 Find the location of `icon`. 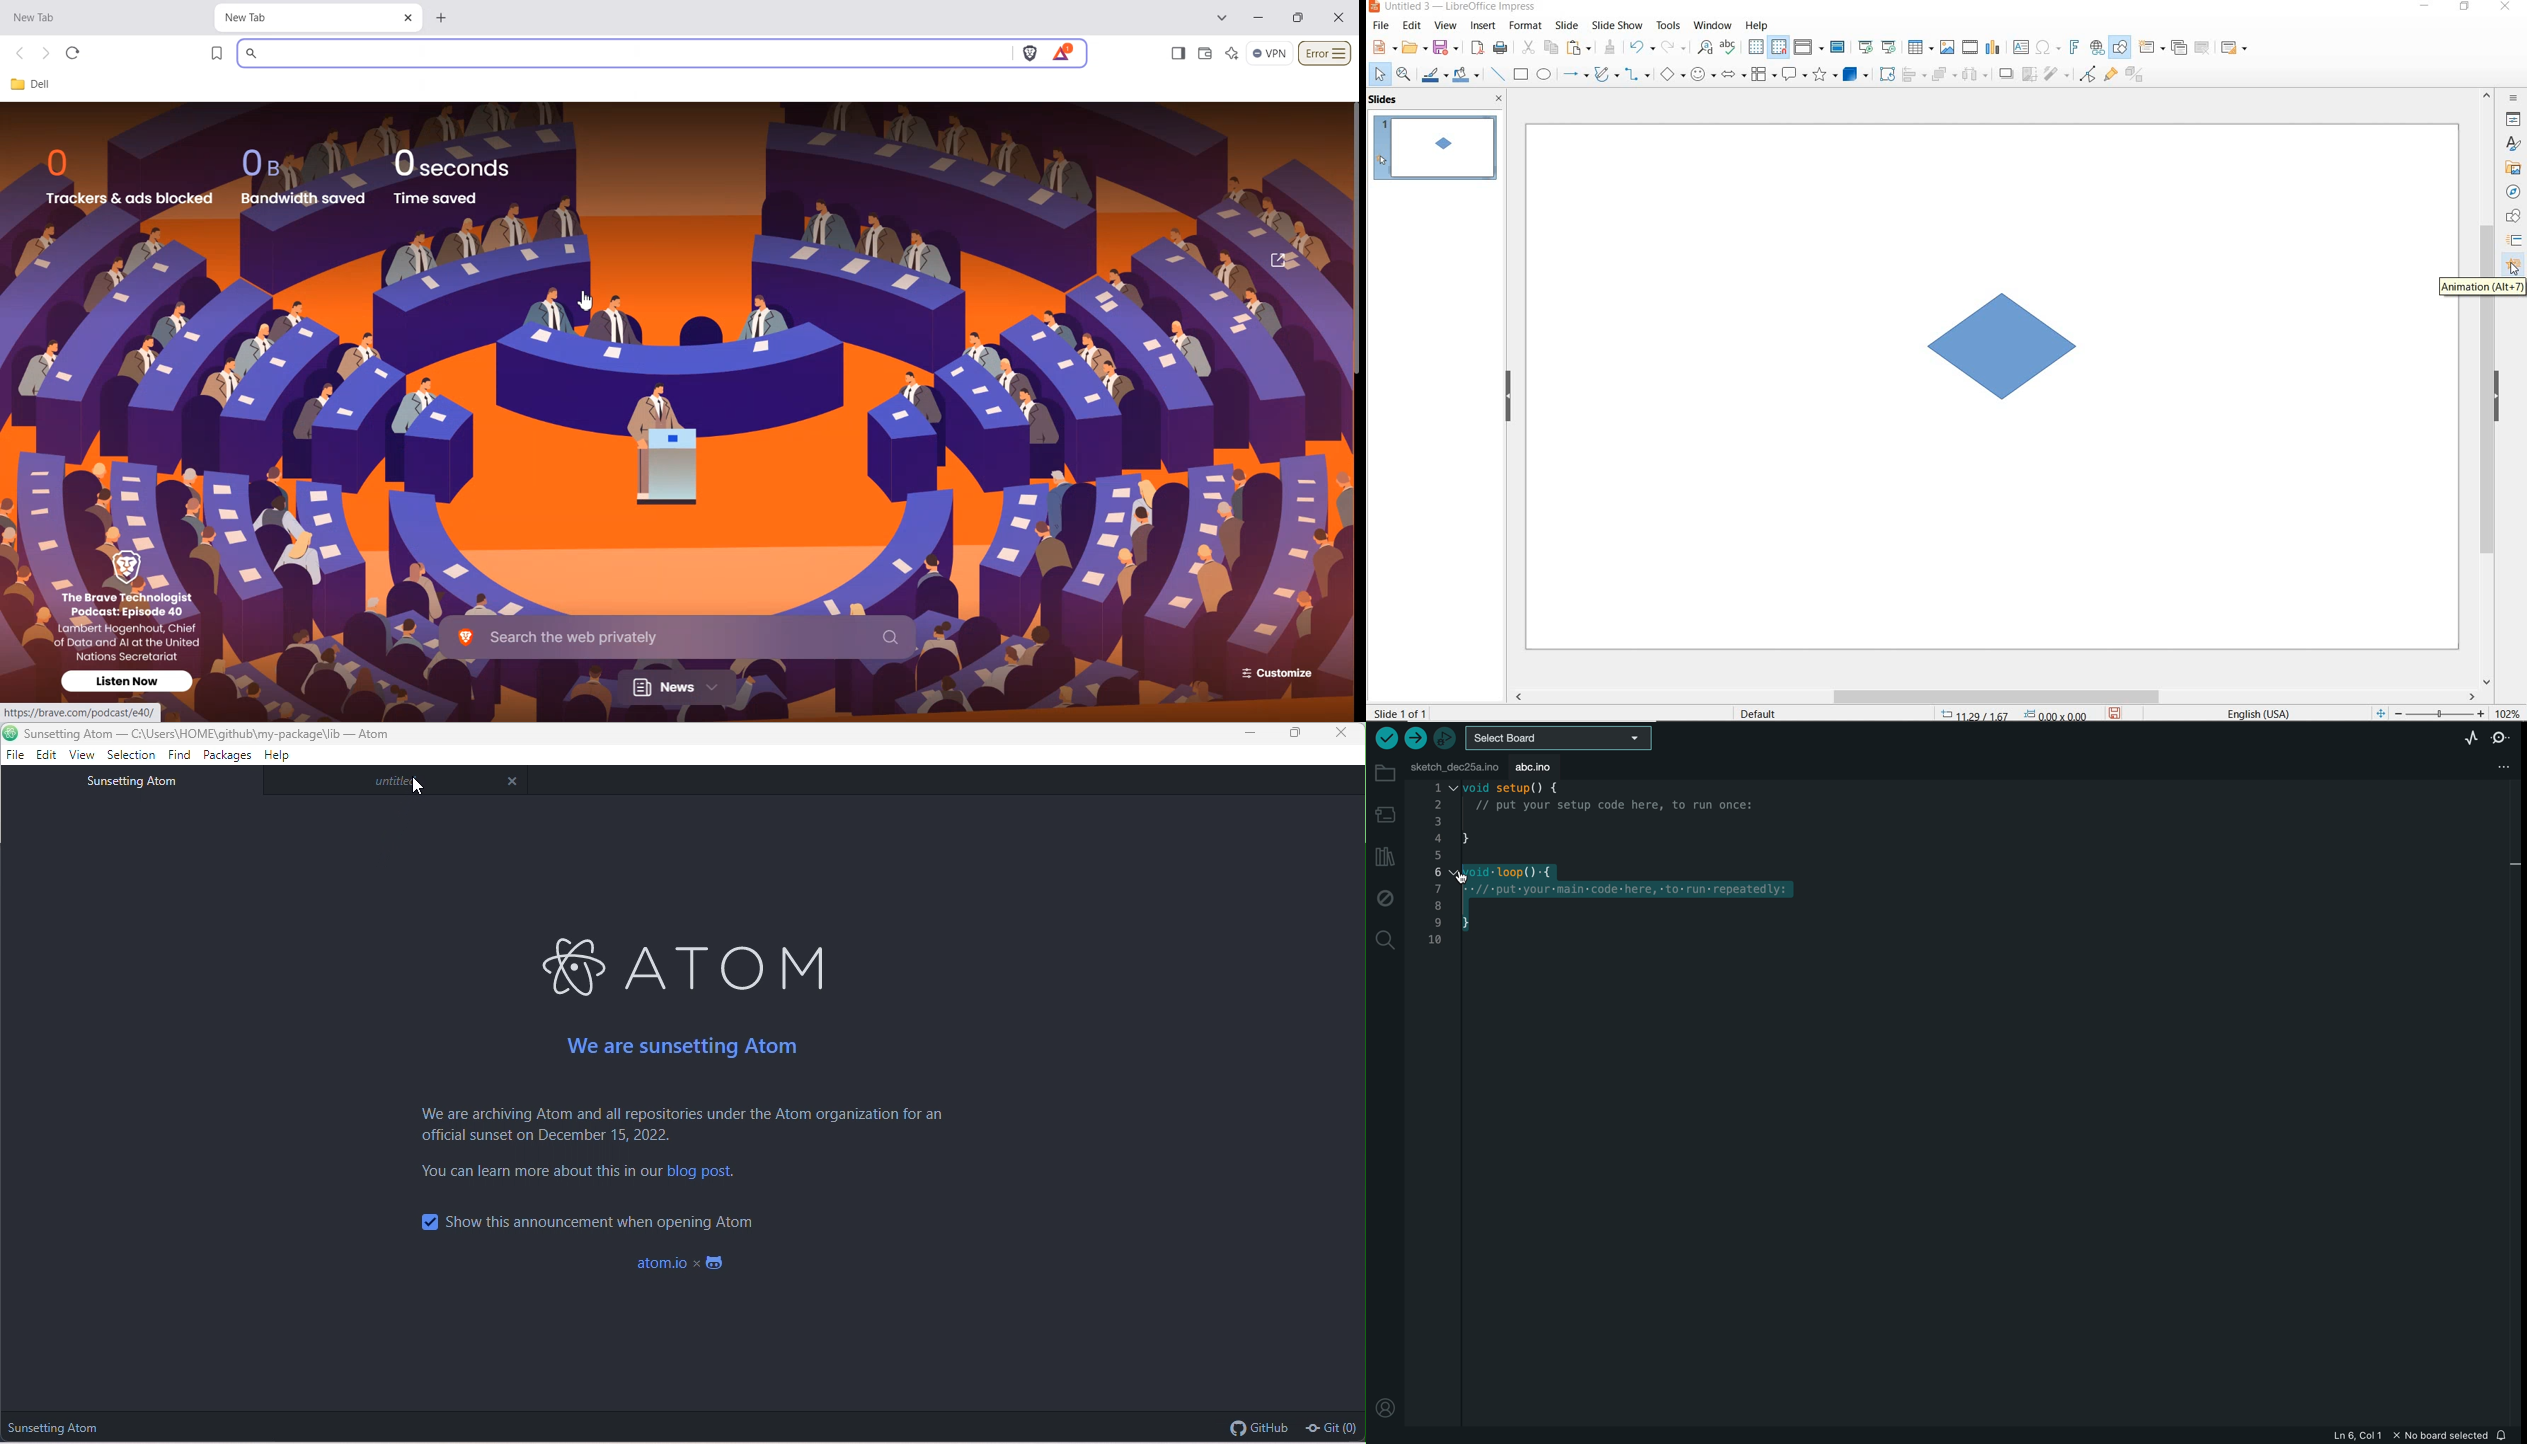

icon is located at coordinates (134, 566).